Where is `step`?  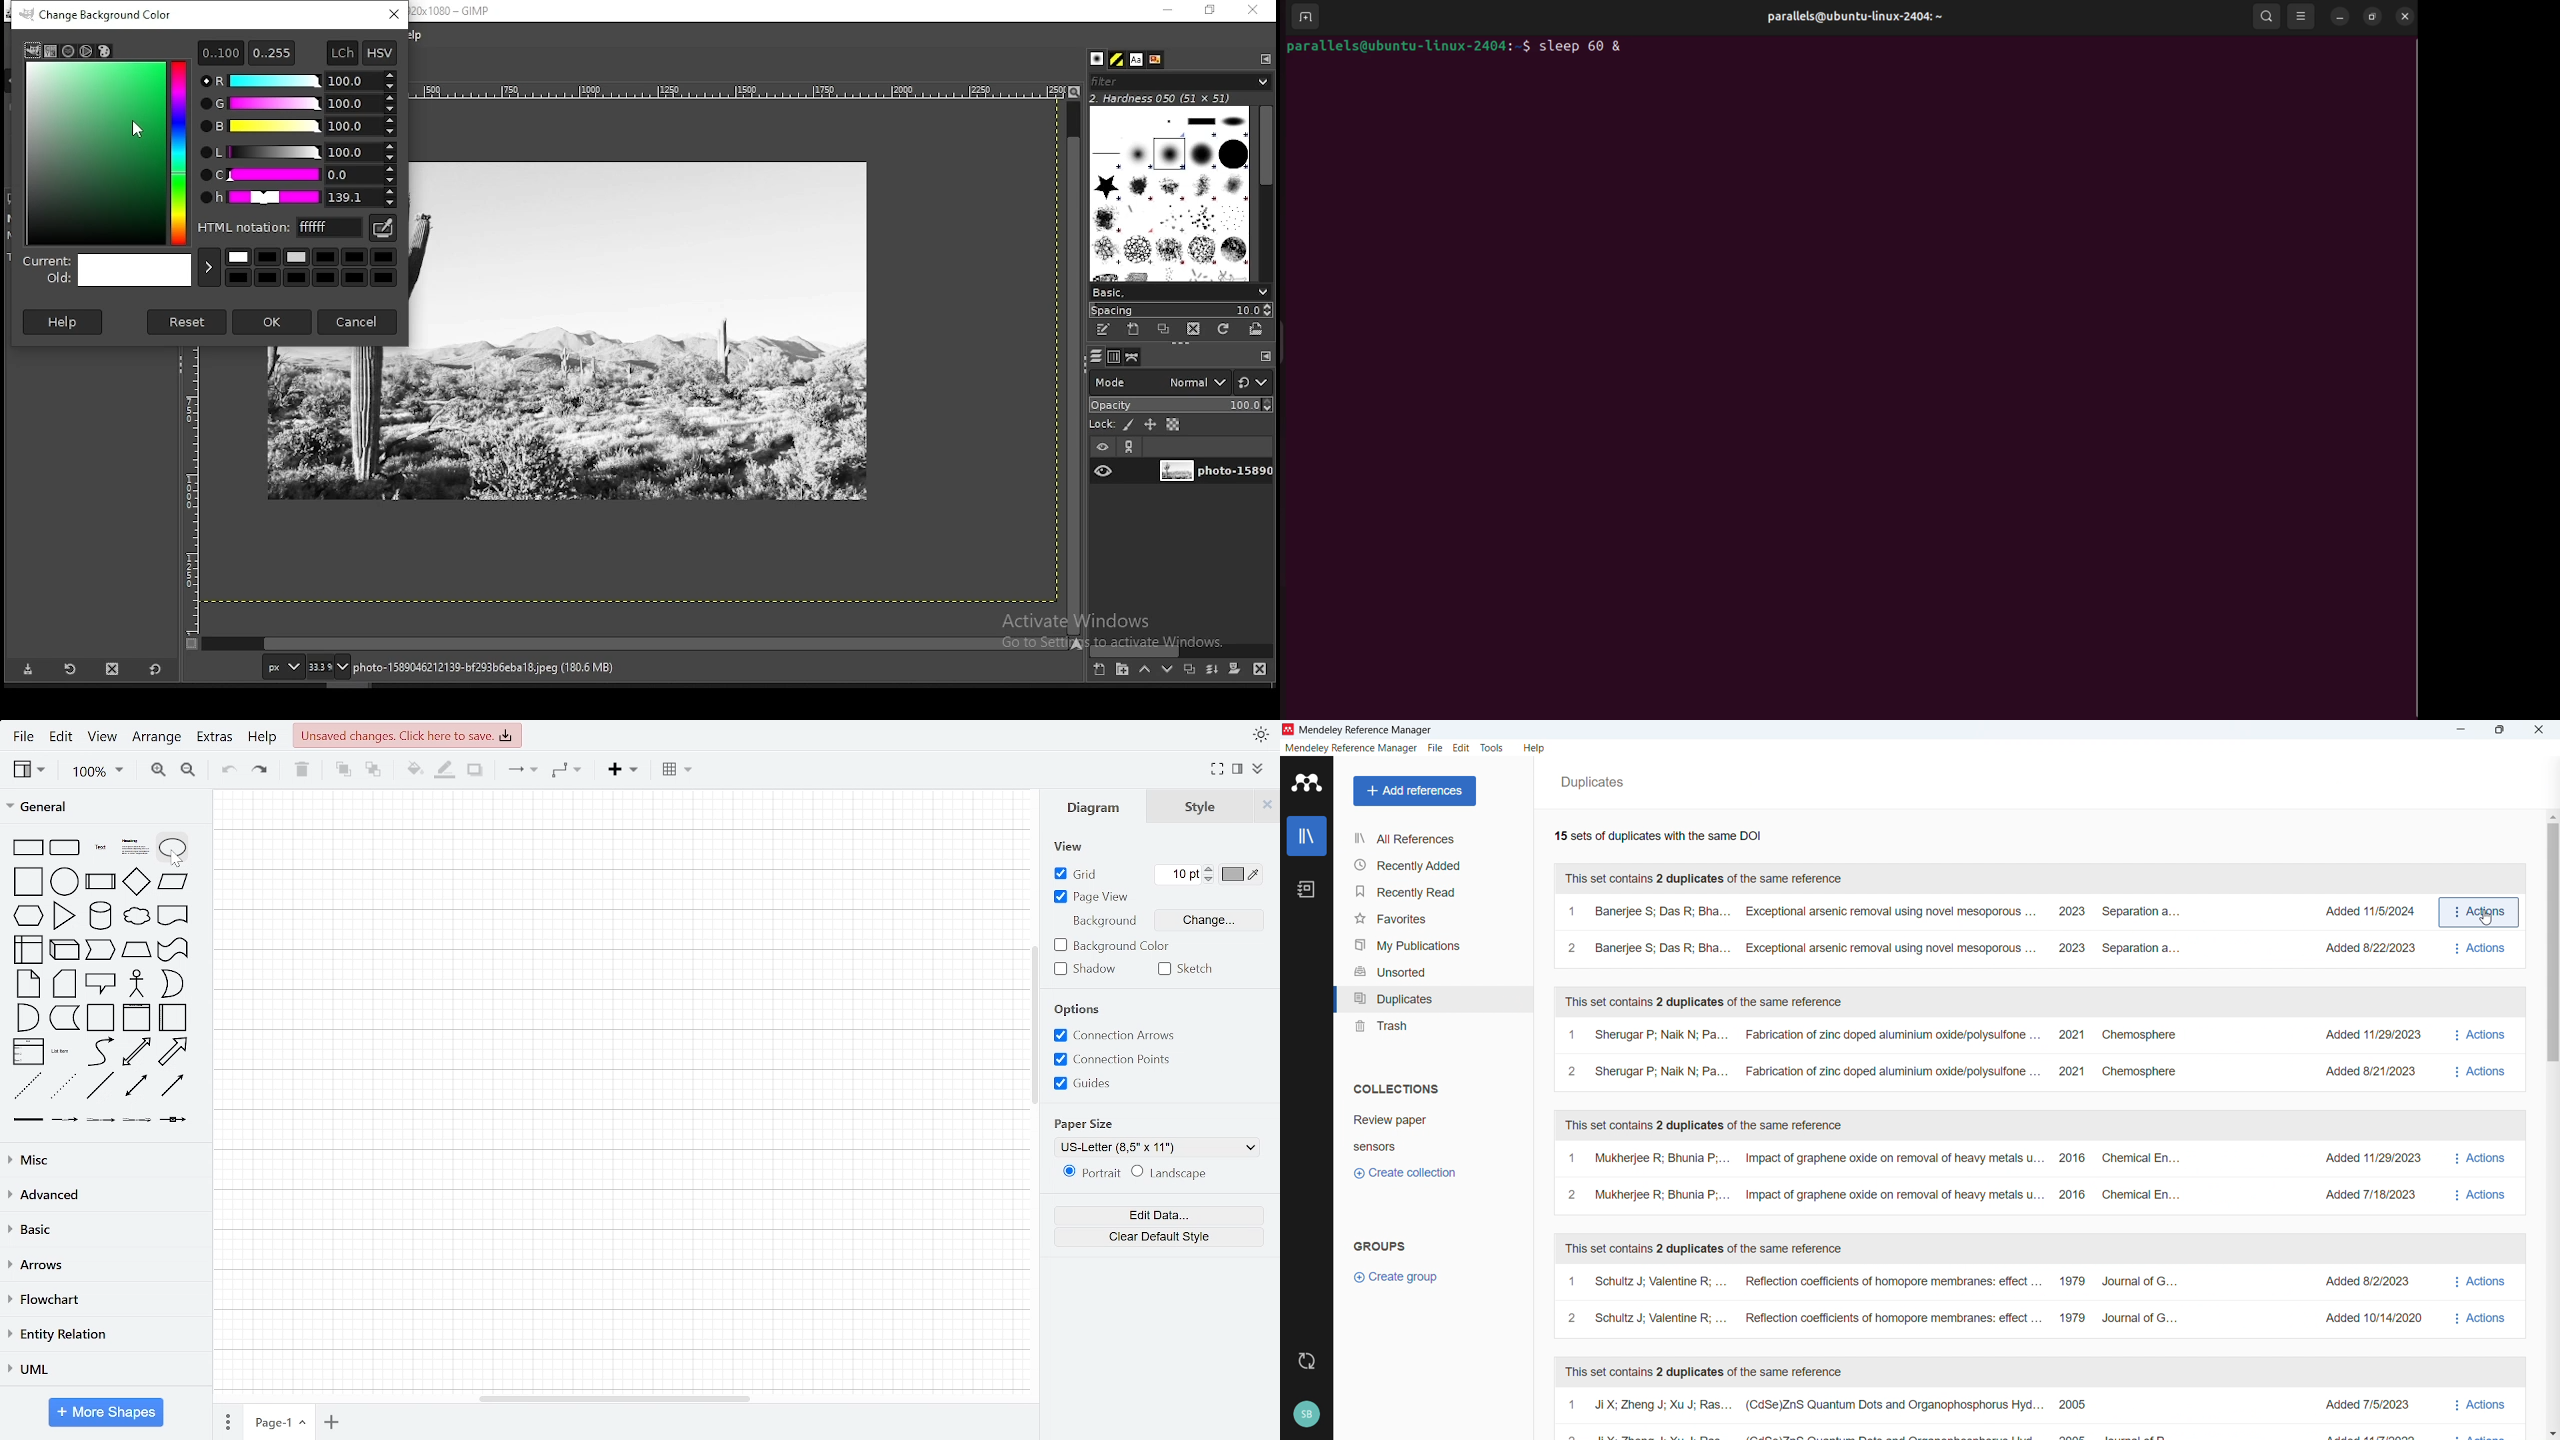 step is located at coordinates (101, 950).